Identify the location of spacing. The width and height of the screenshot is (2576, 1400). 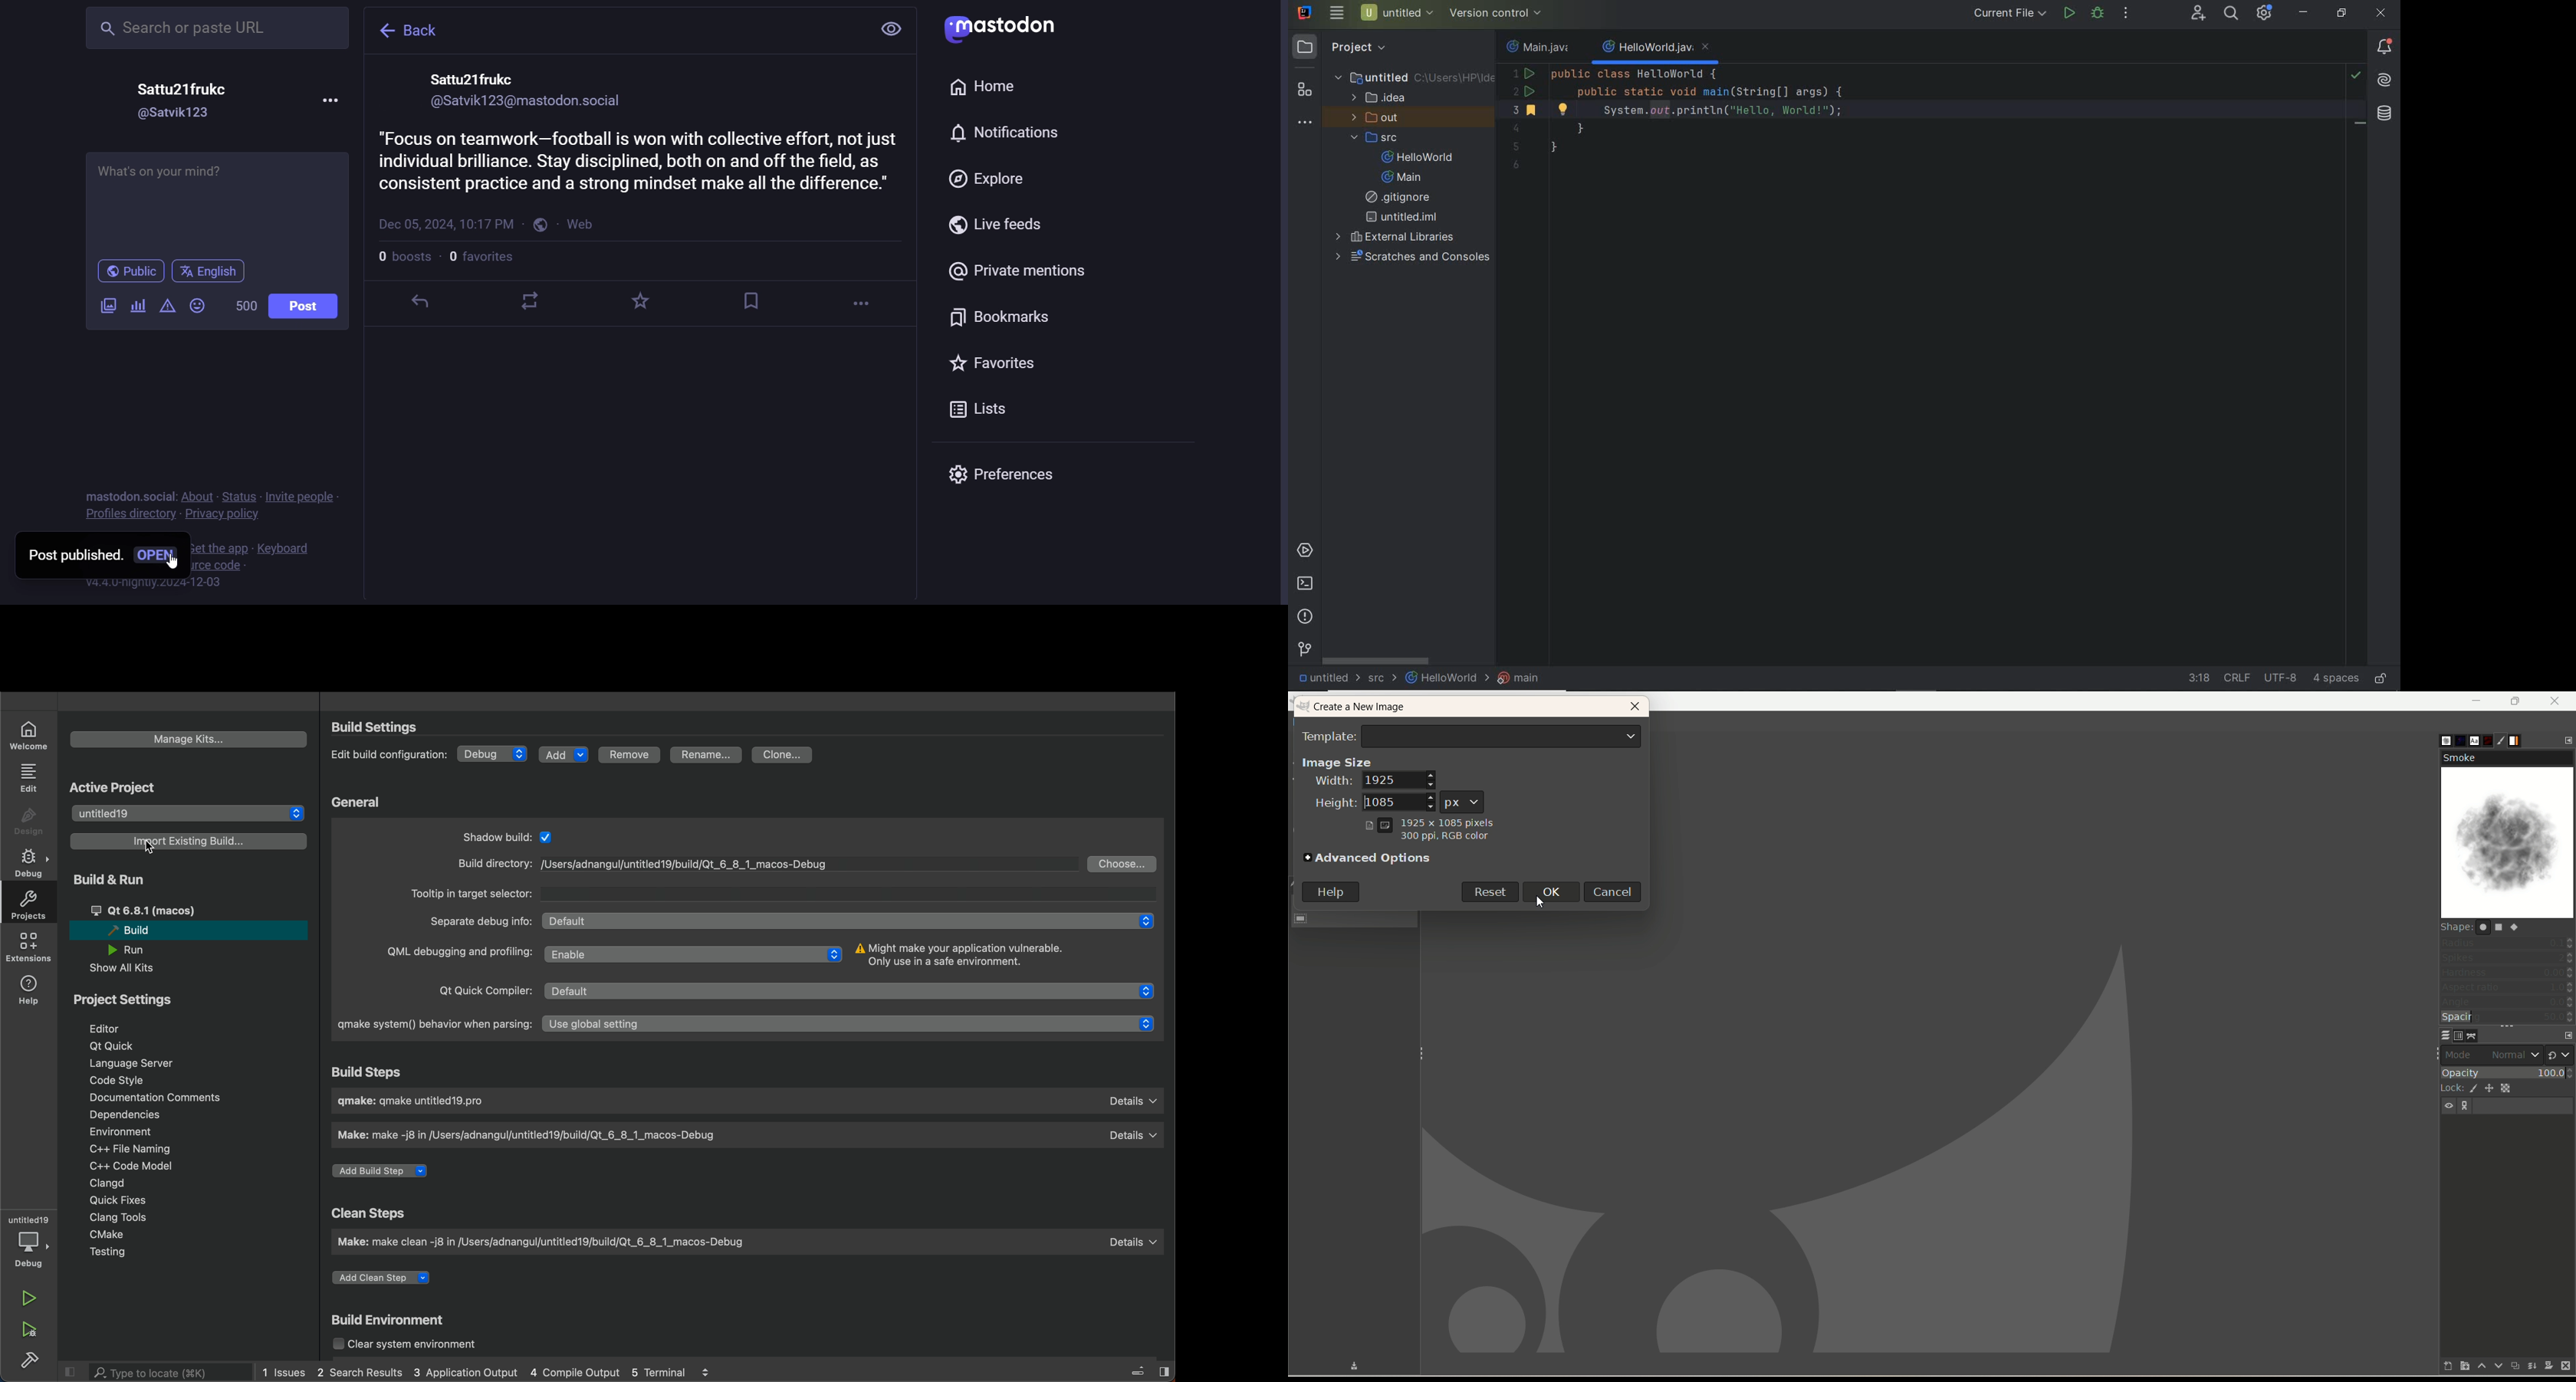
(2508, 1018).